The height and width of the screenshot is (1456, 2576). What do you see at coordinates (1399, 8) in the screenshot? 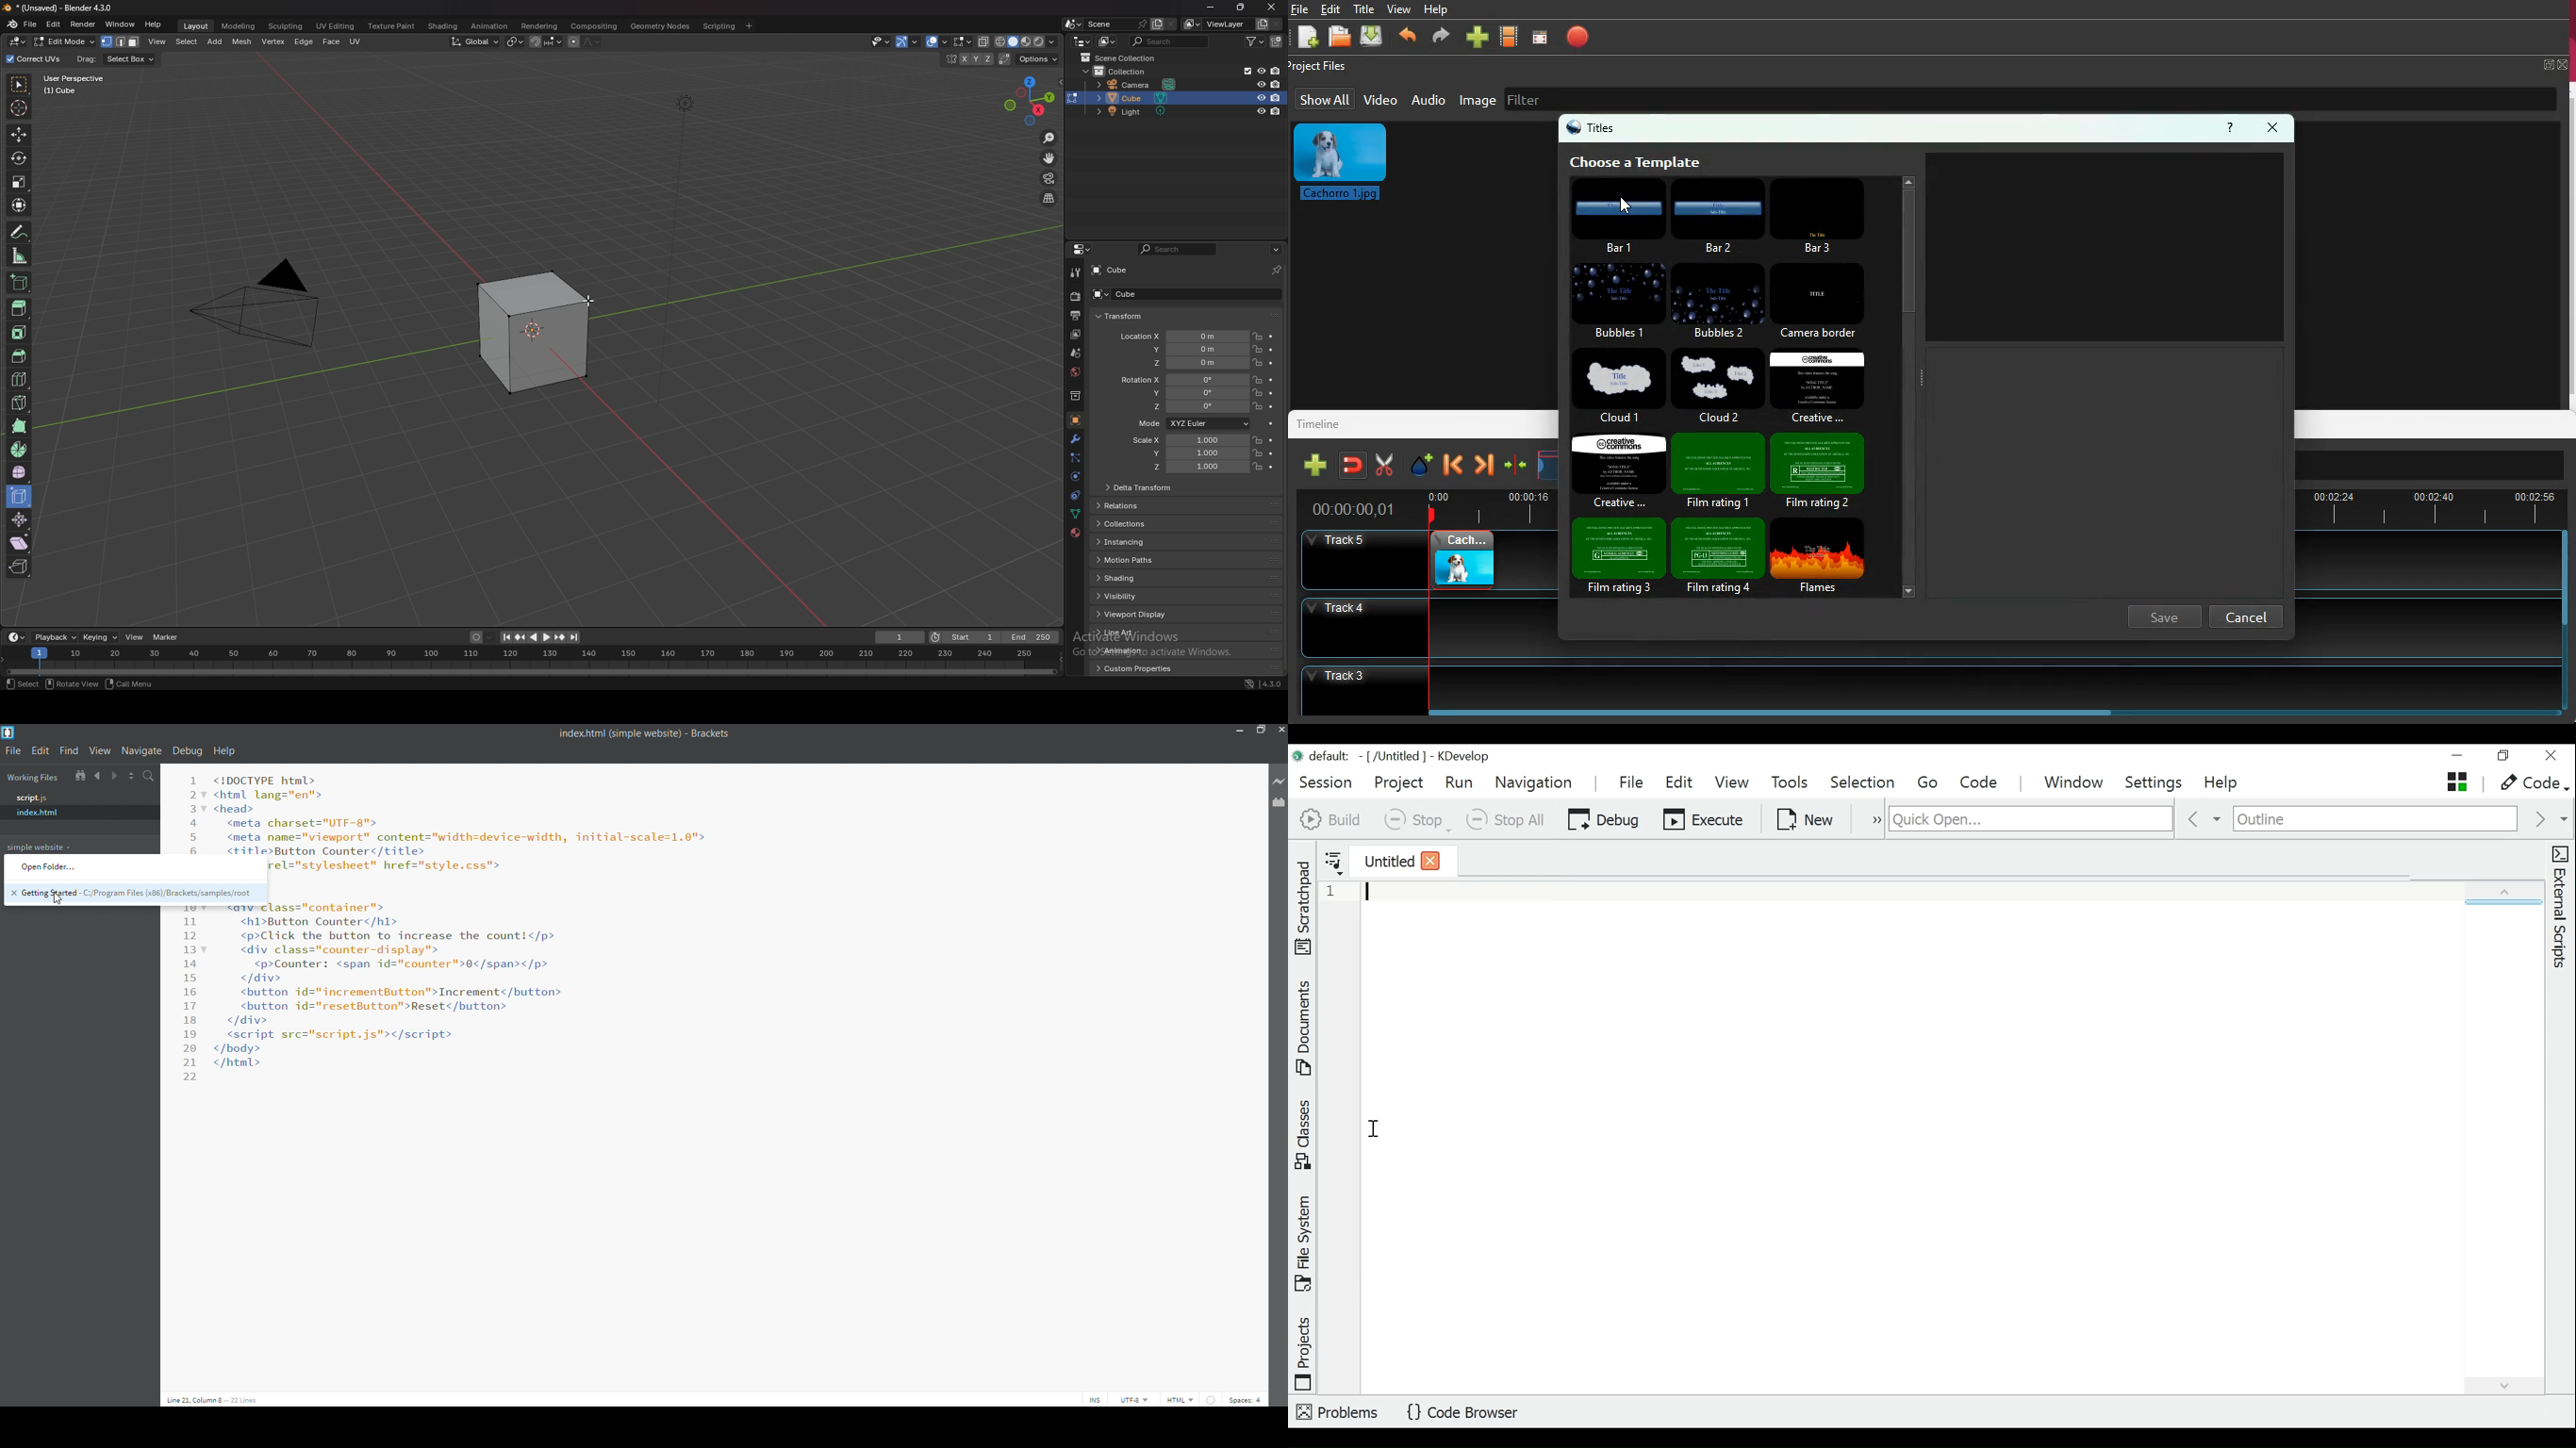
I see `view` at bounding box center [1399, 8].